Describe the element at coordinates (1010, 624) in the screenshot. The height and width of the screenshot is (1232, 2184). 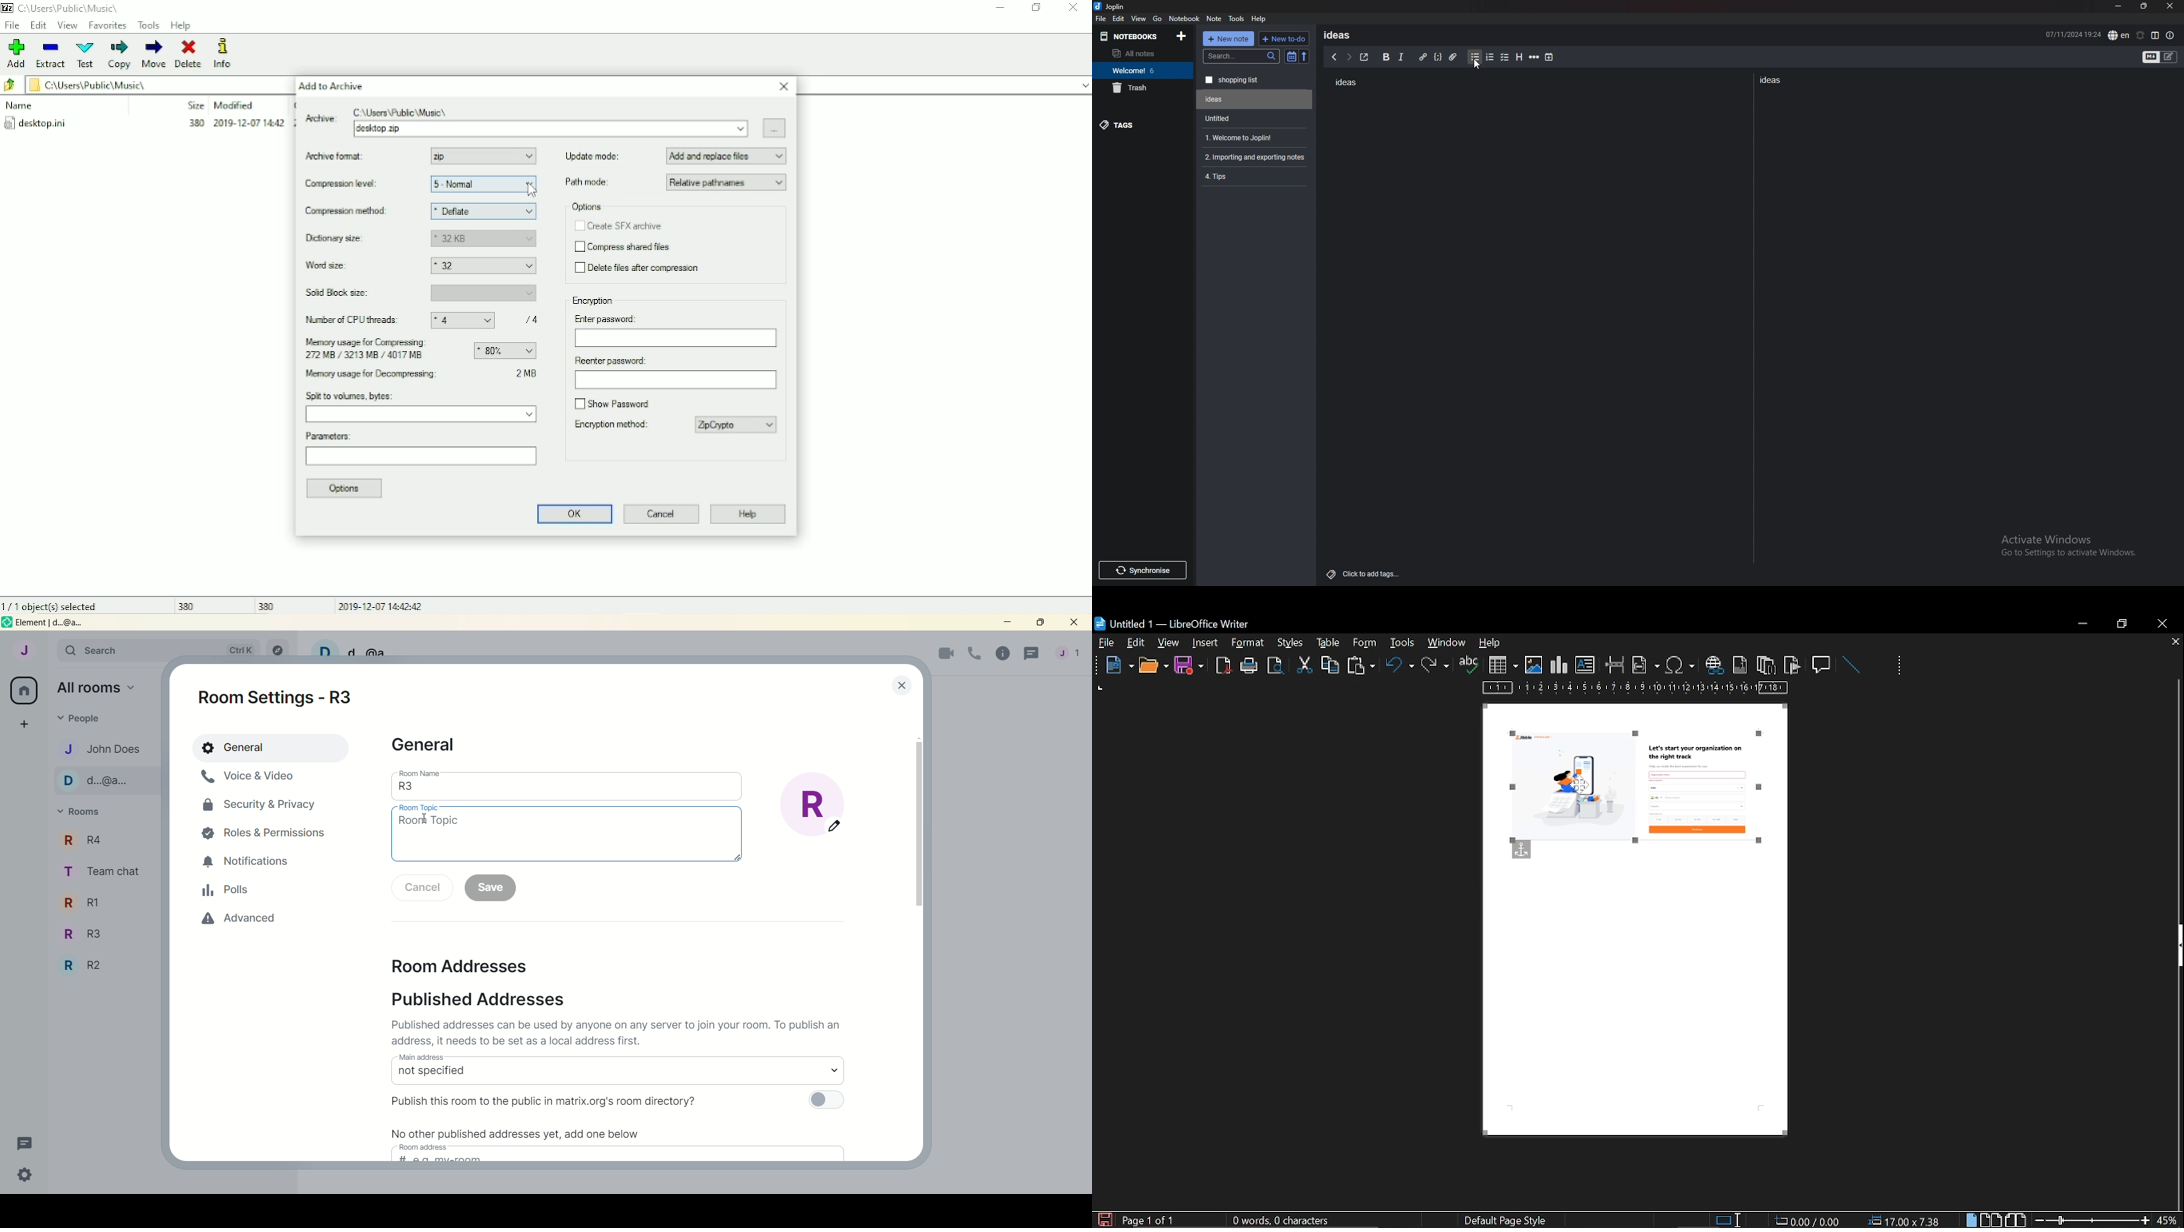
I see `minimize` at that location.